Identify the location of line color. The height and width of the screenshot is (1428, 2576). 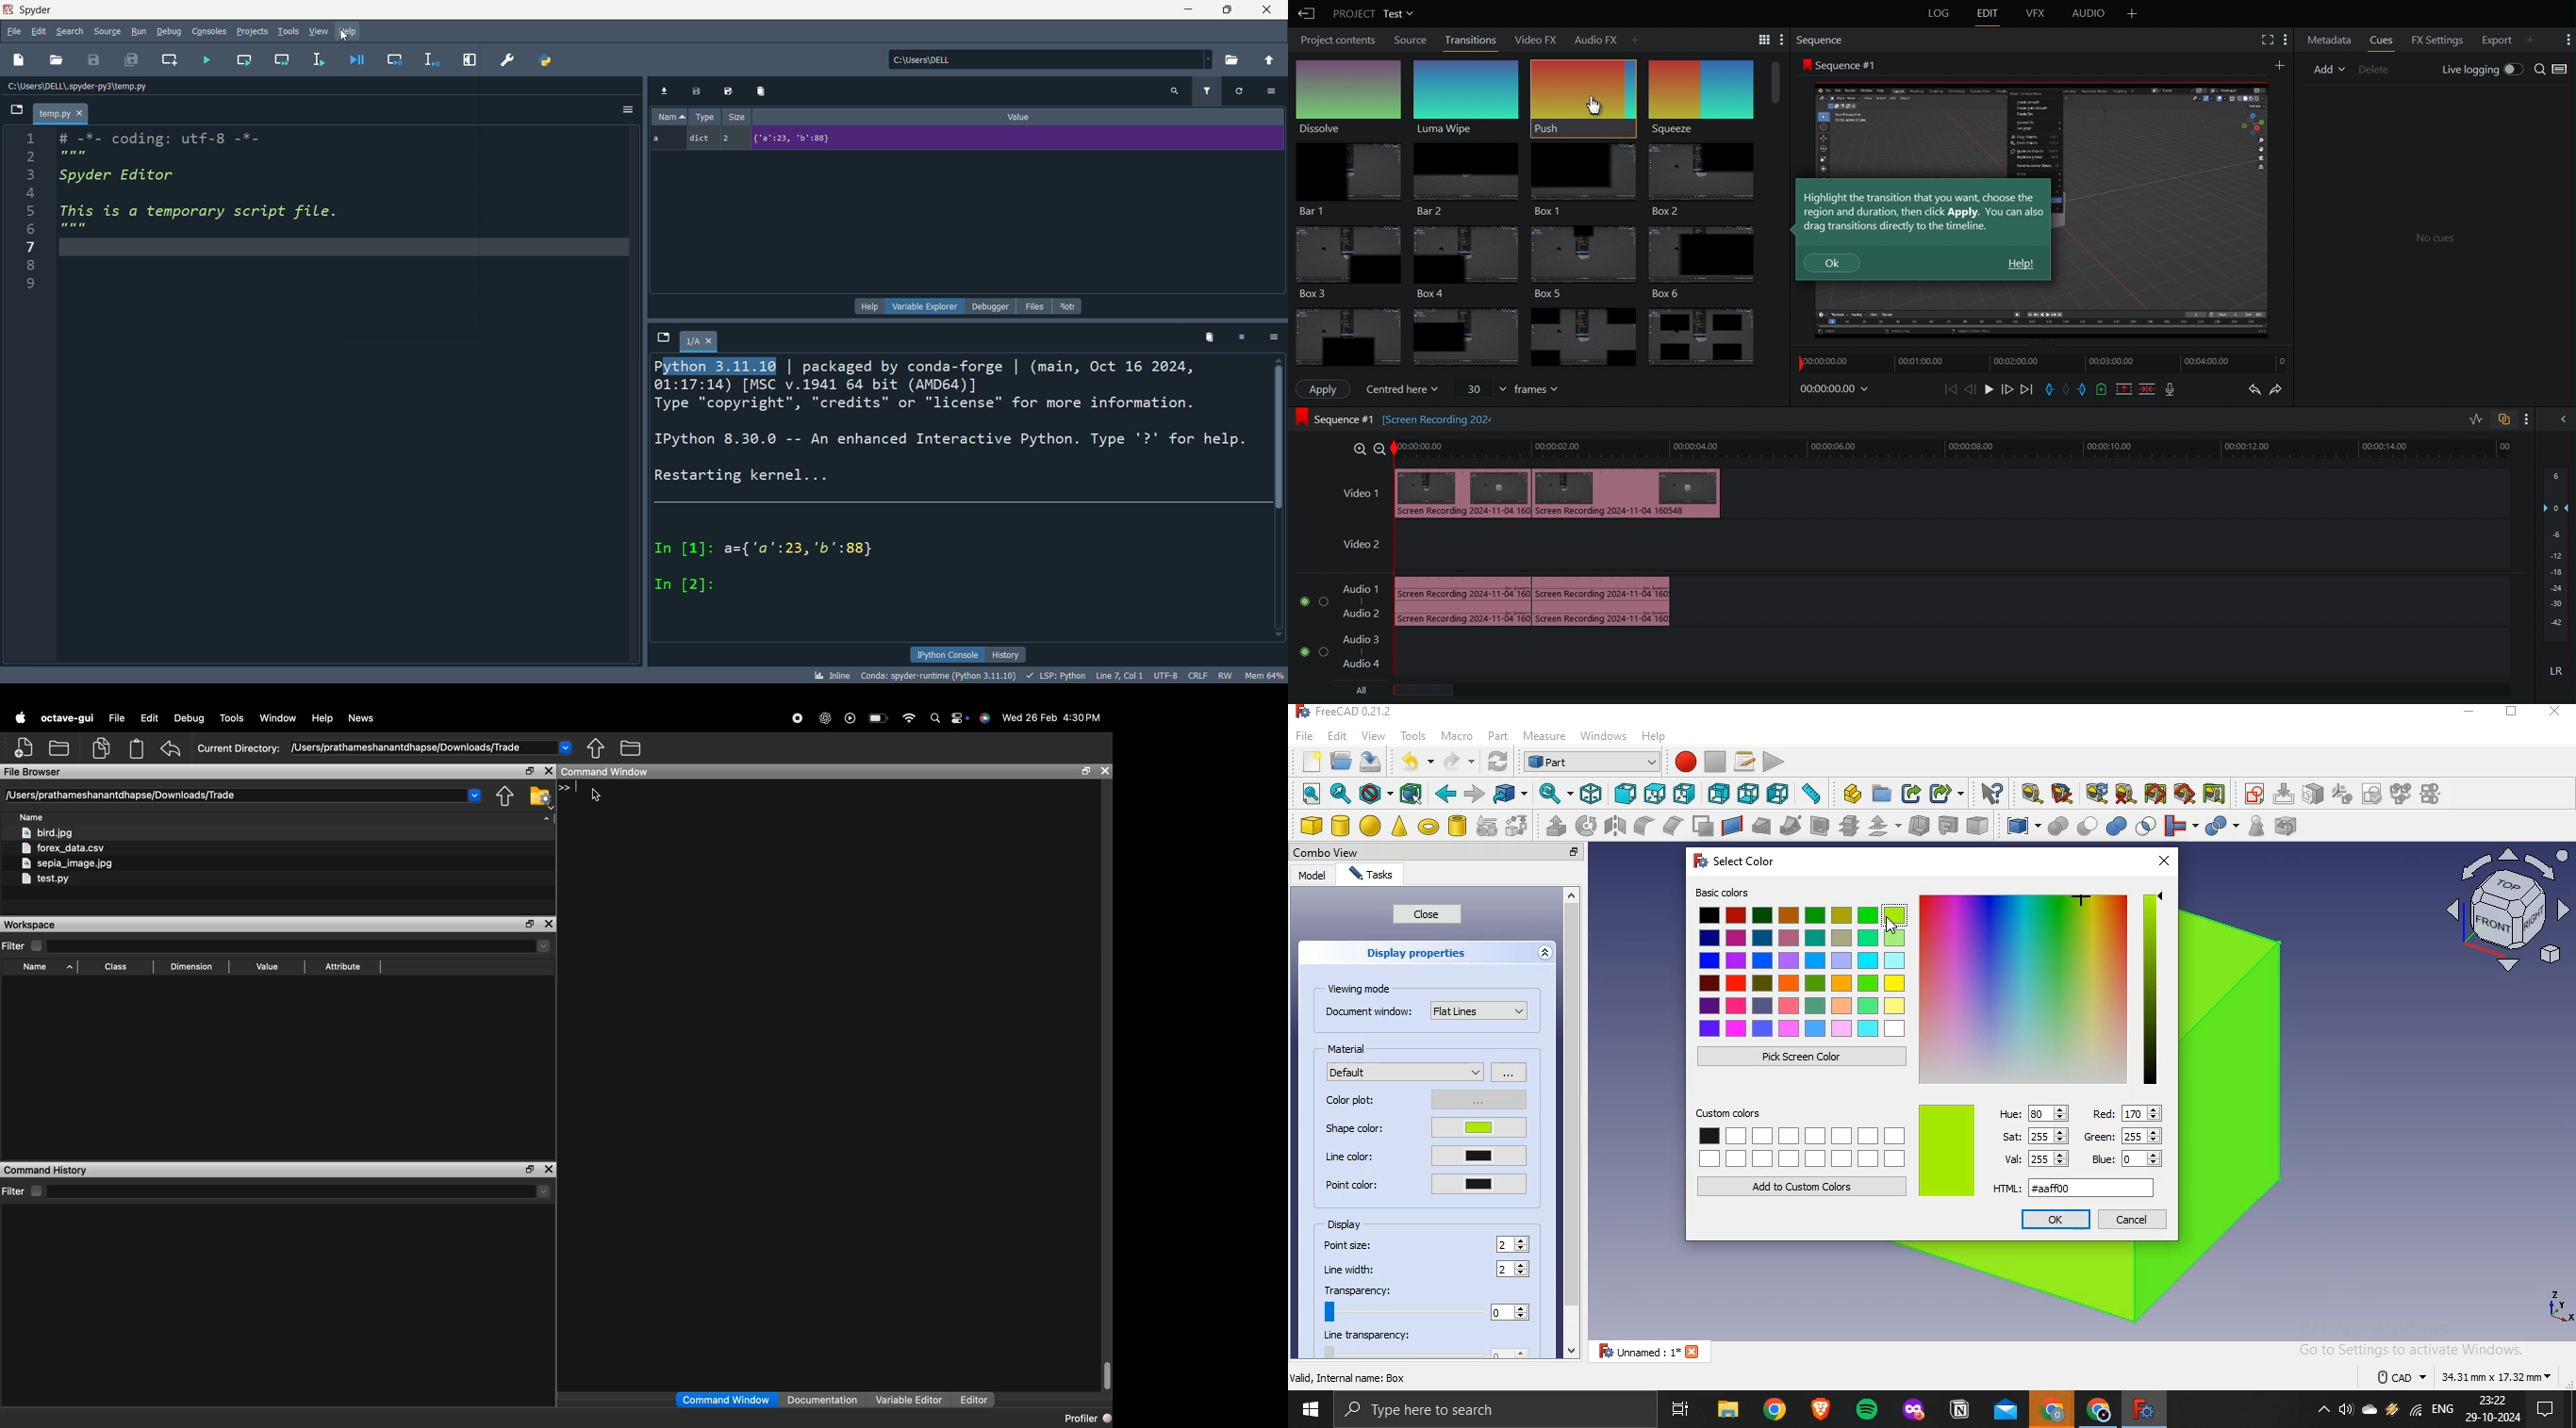
(1427, 1156).